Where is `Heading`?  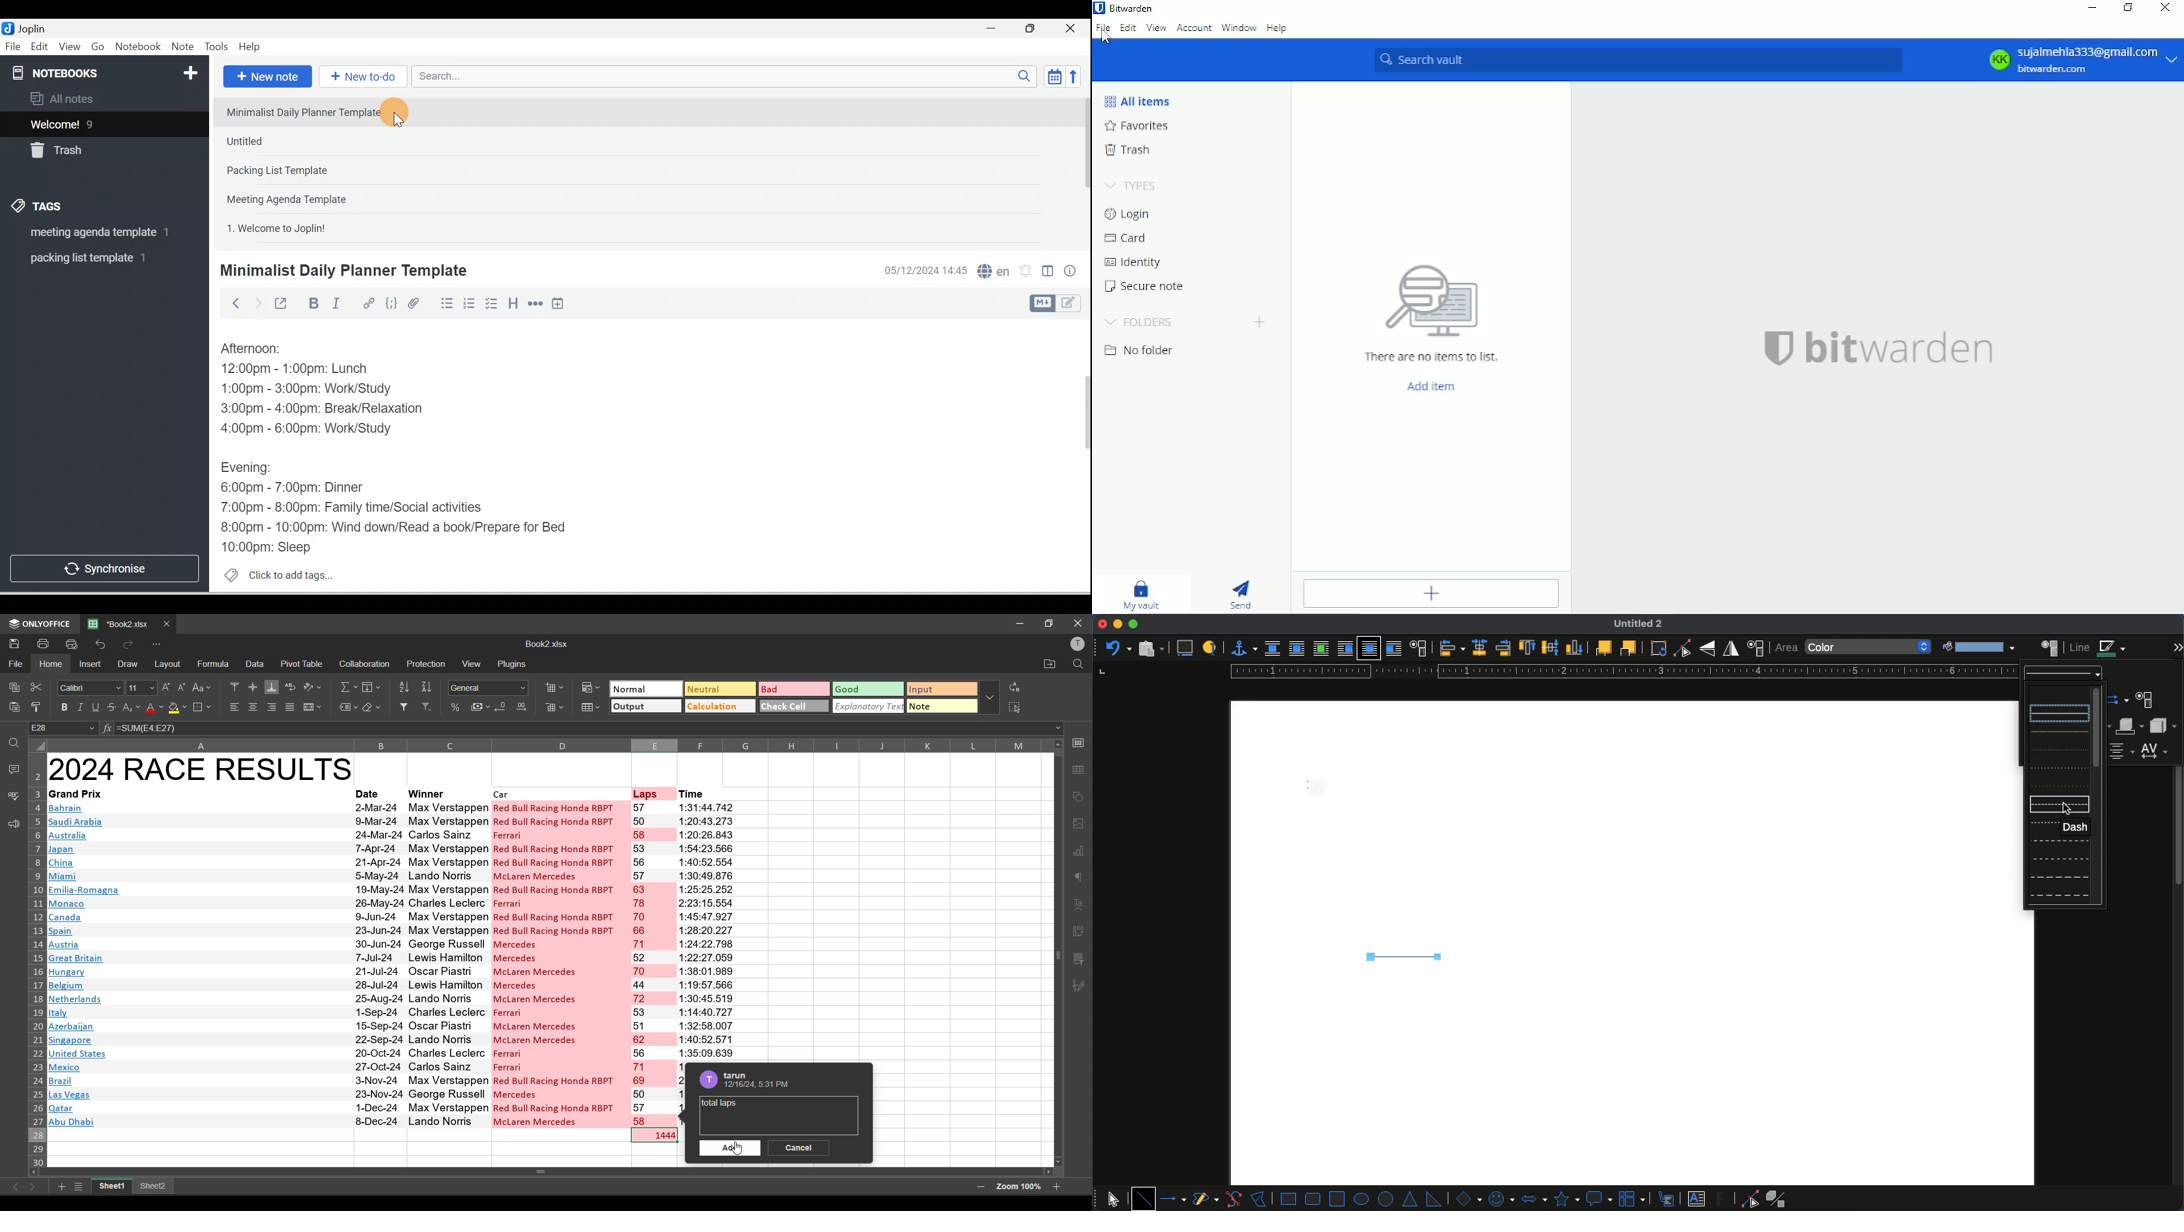
Heading is located at coordinates (513, 302).